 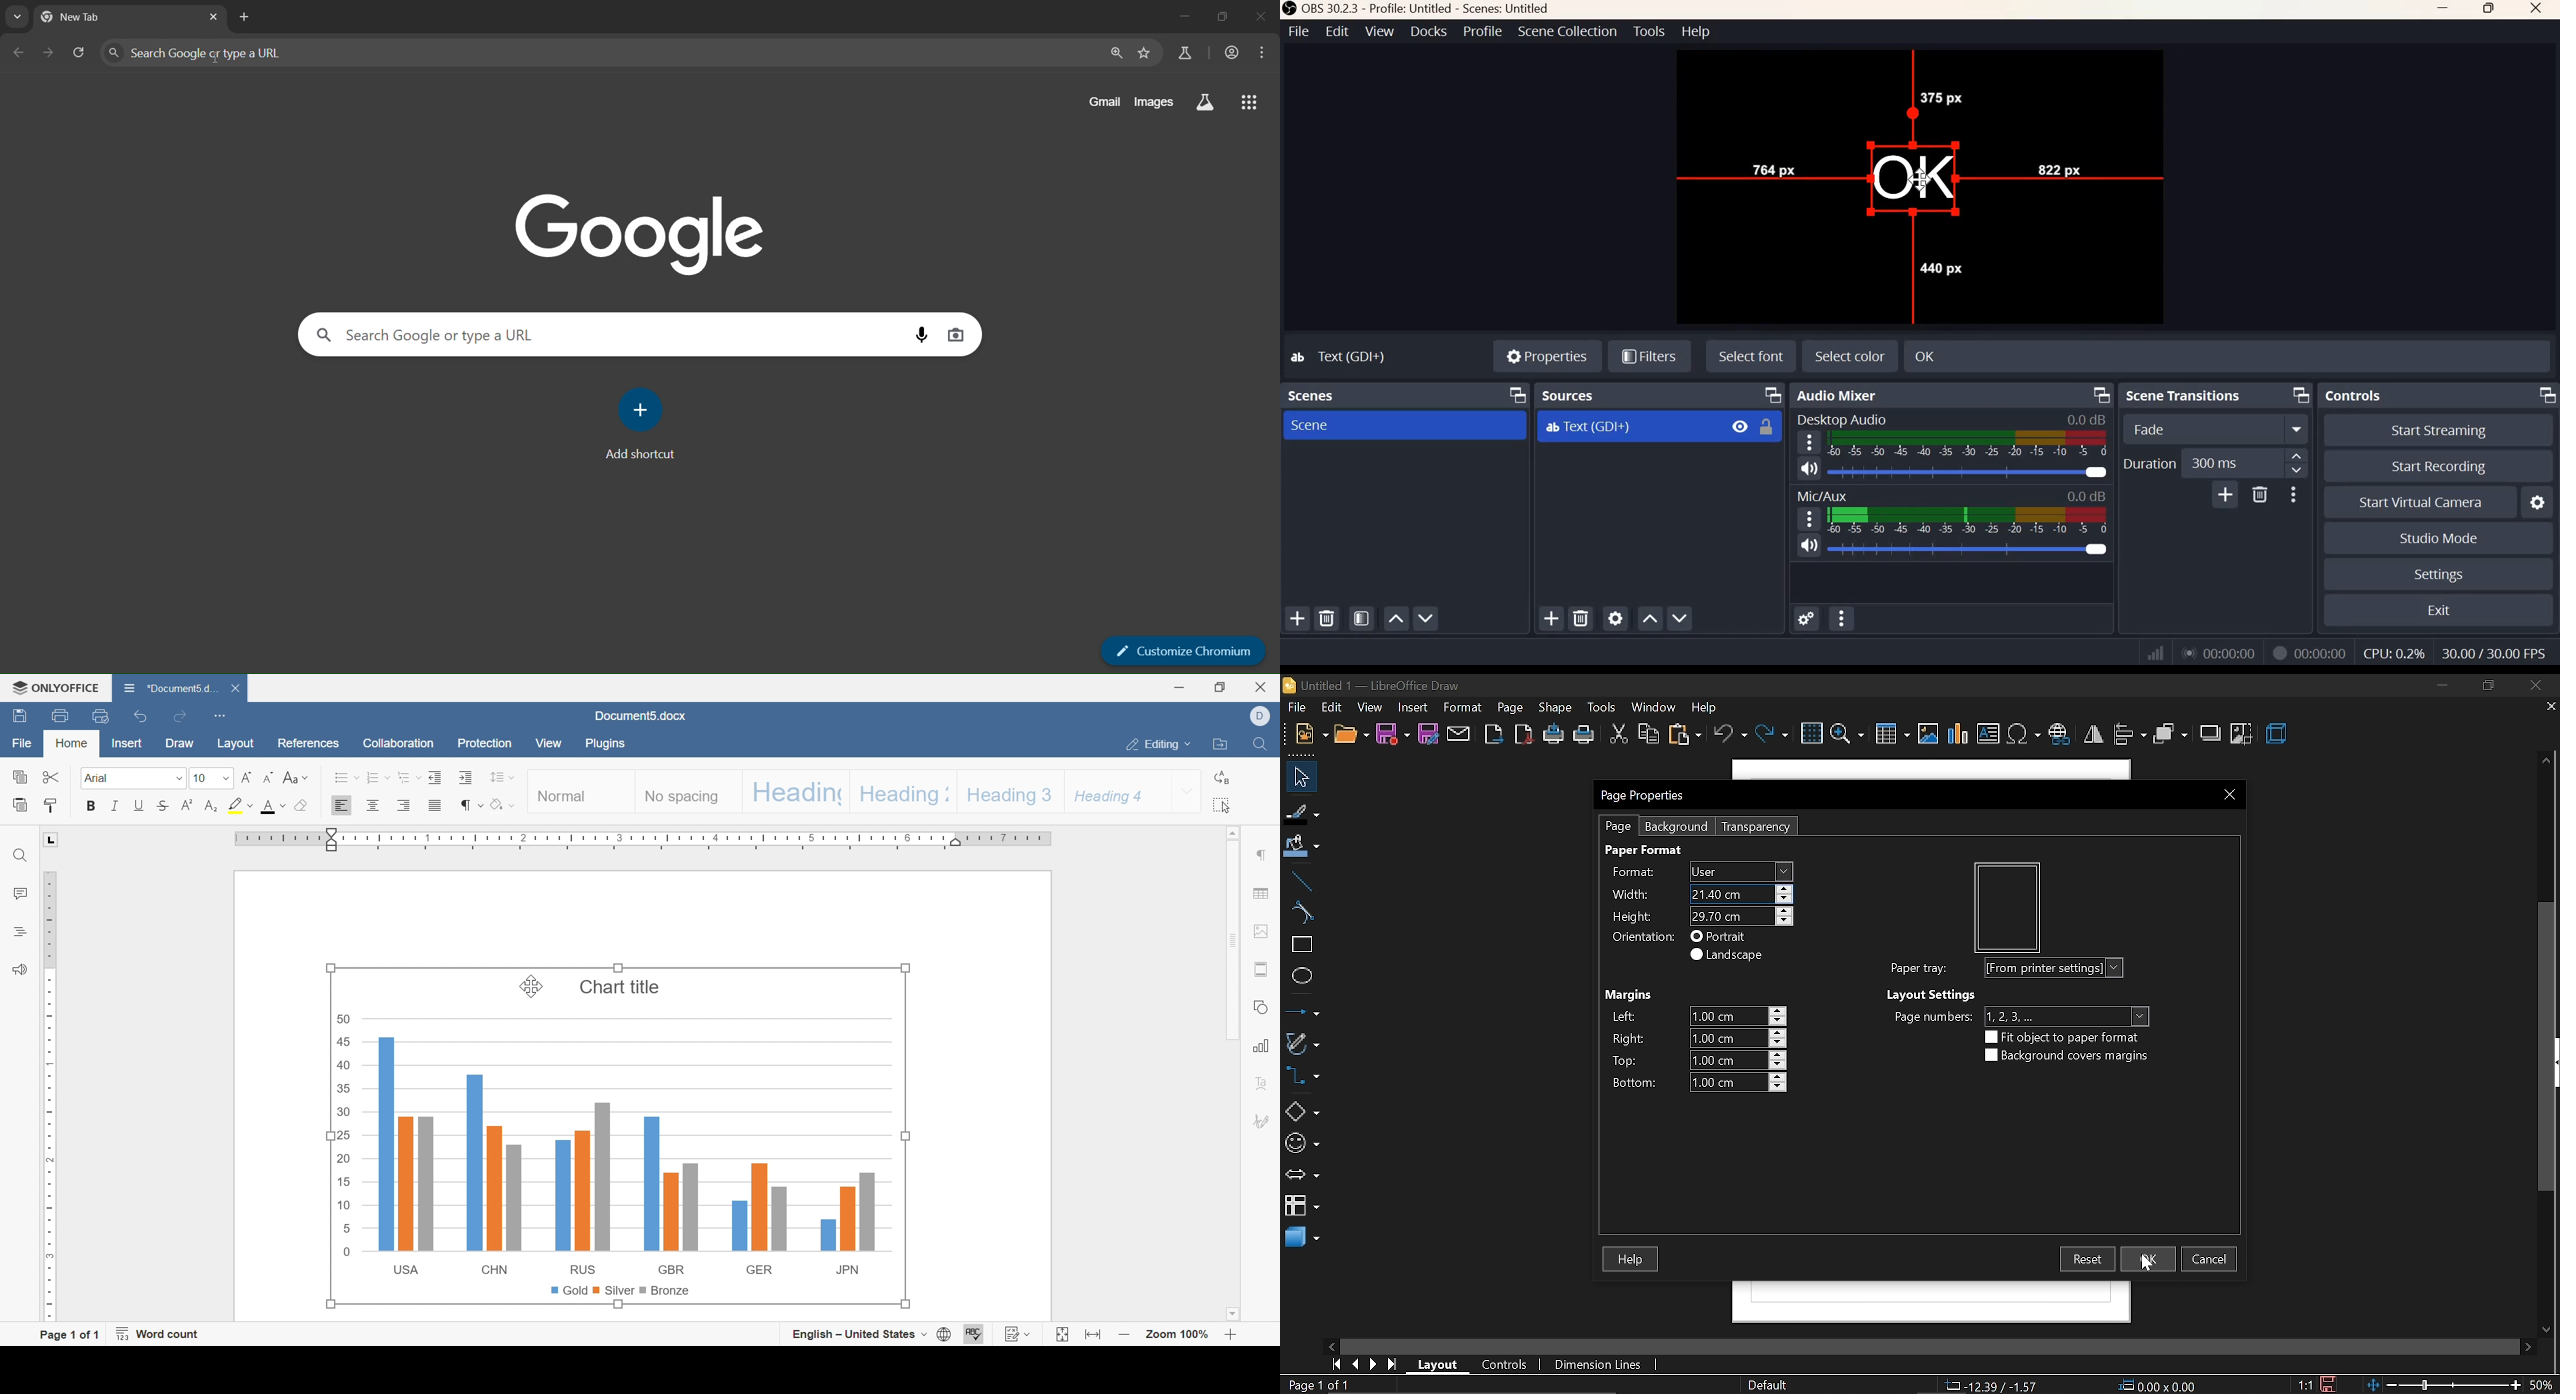 What do you see at coordinates (2490, 9) in the screenshot?
I see `Maximize` at bounding box center [2490, 9].